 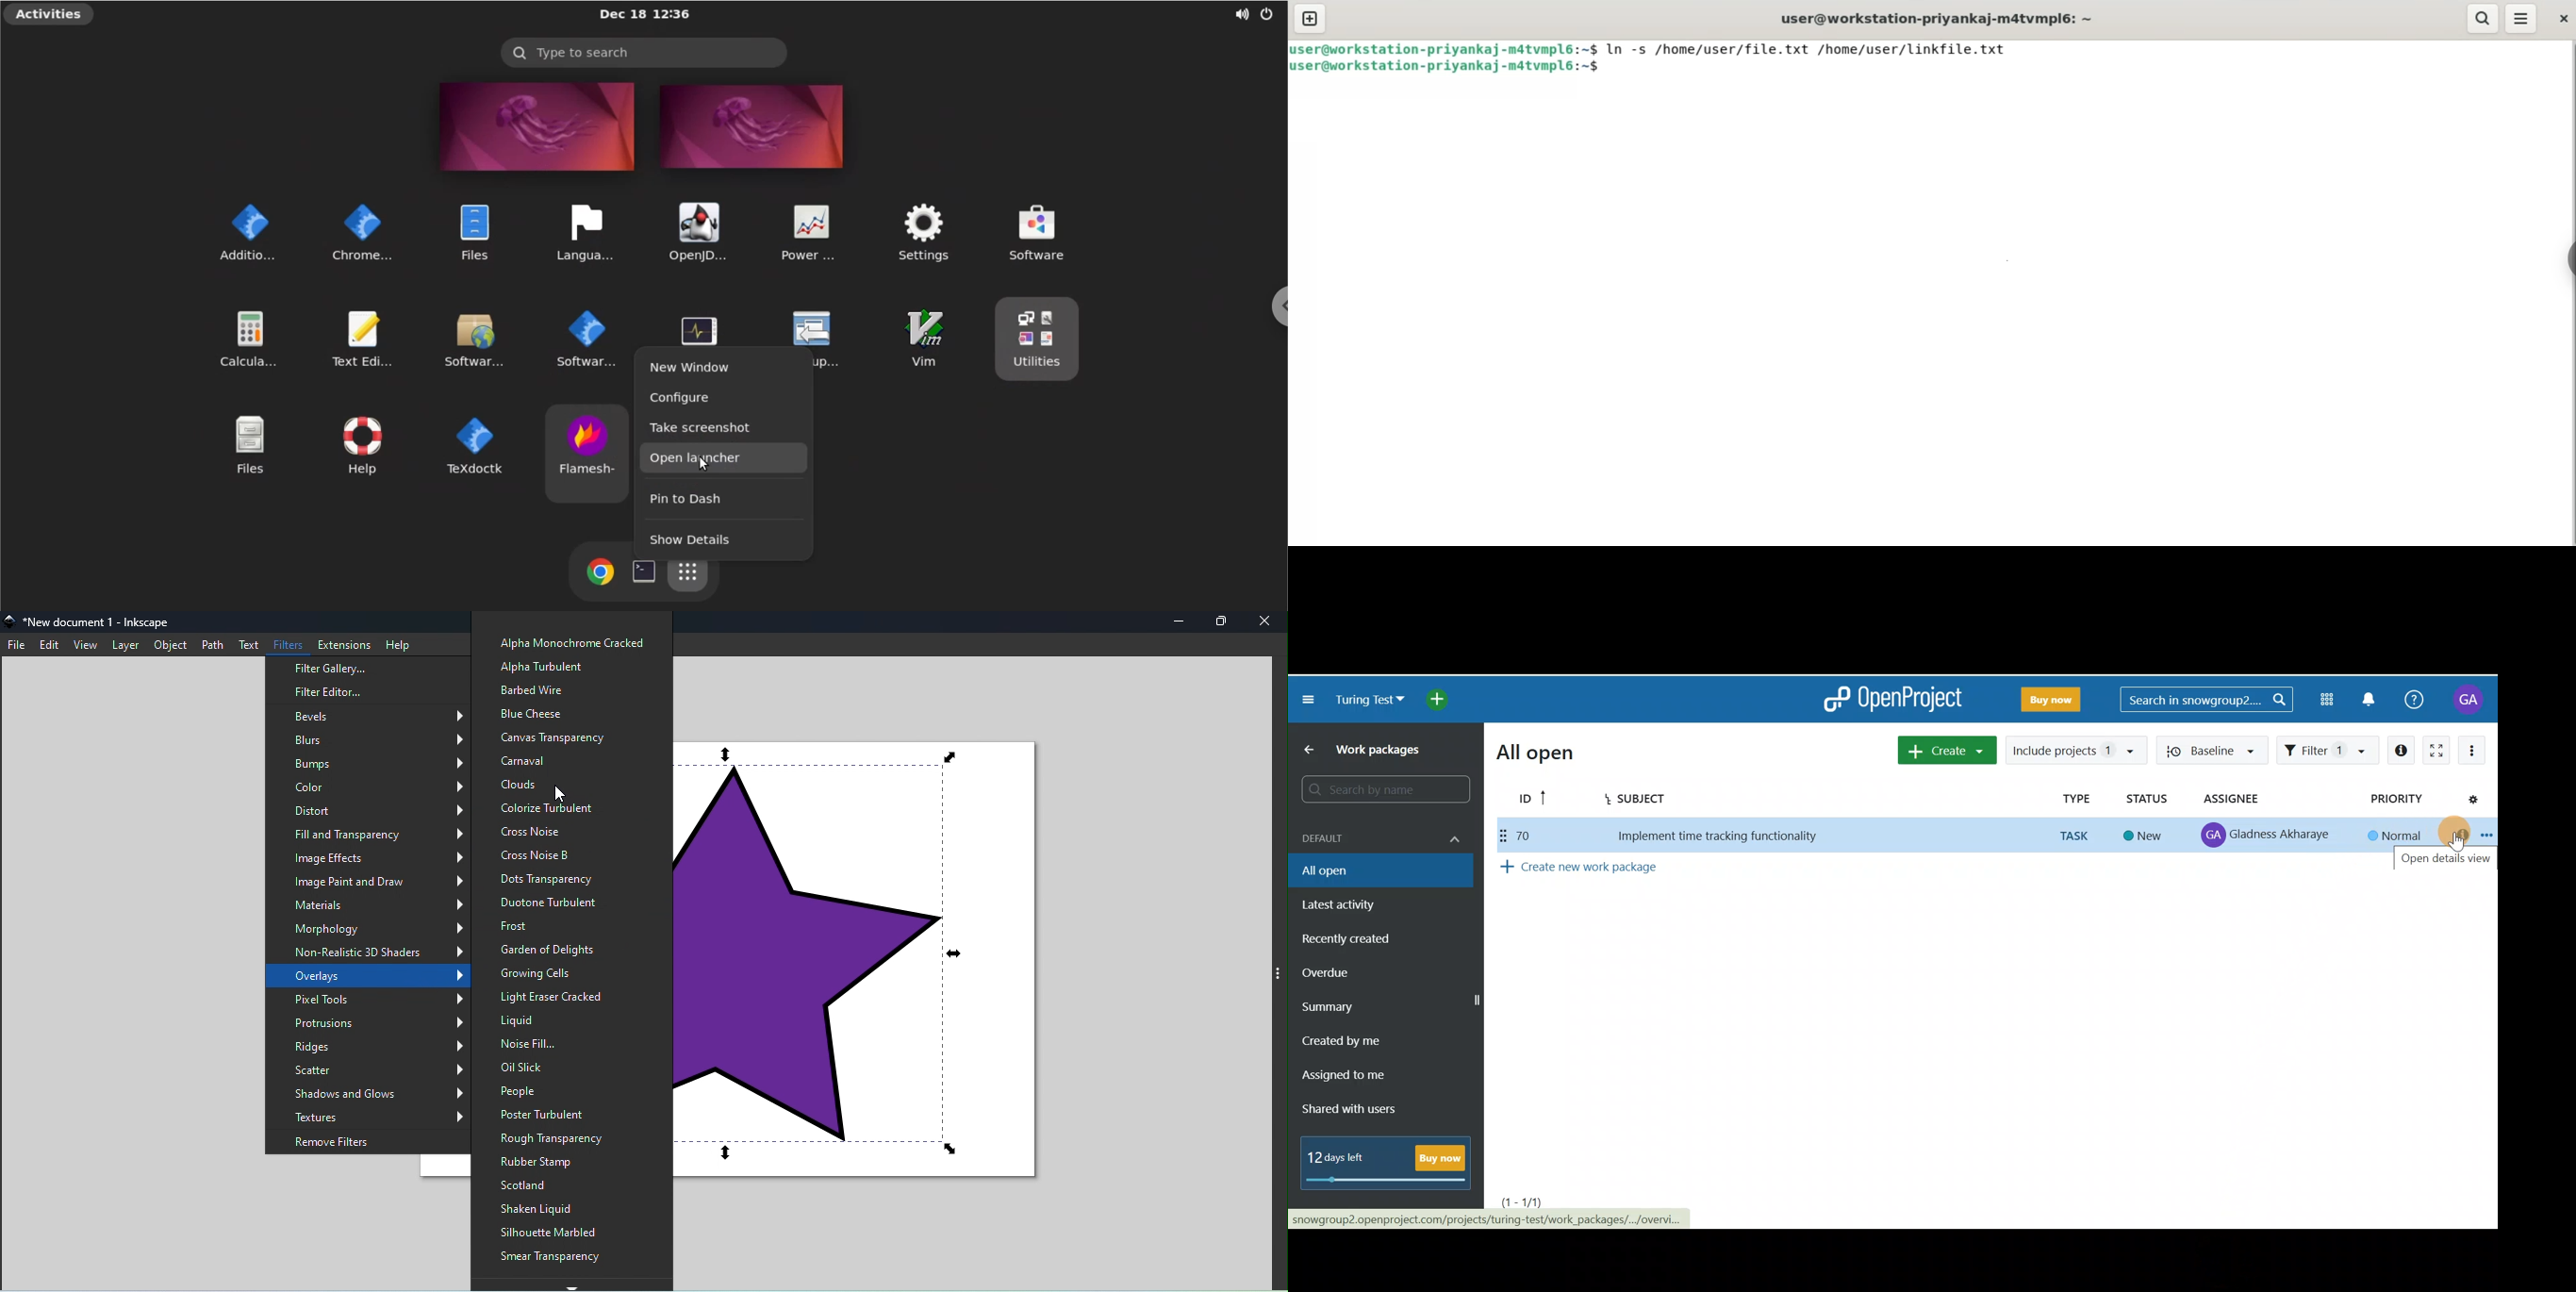 I want to click on Modules, so click(x=2329, y=697).